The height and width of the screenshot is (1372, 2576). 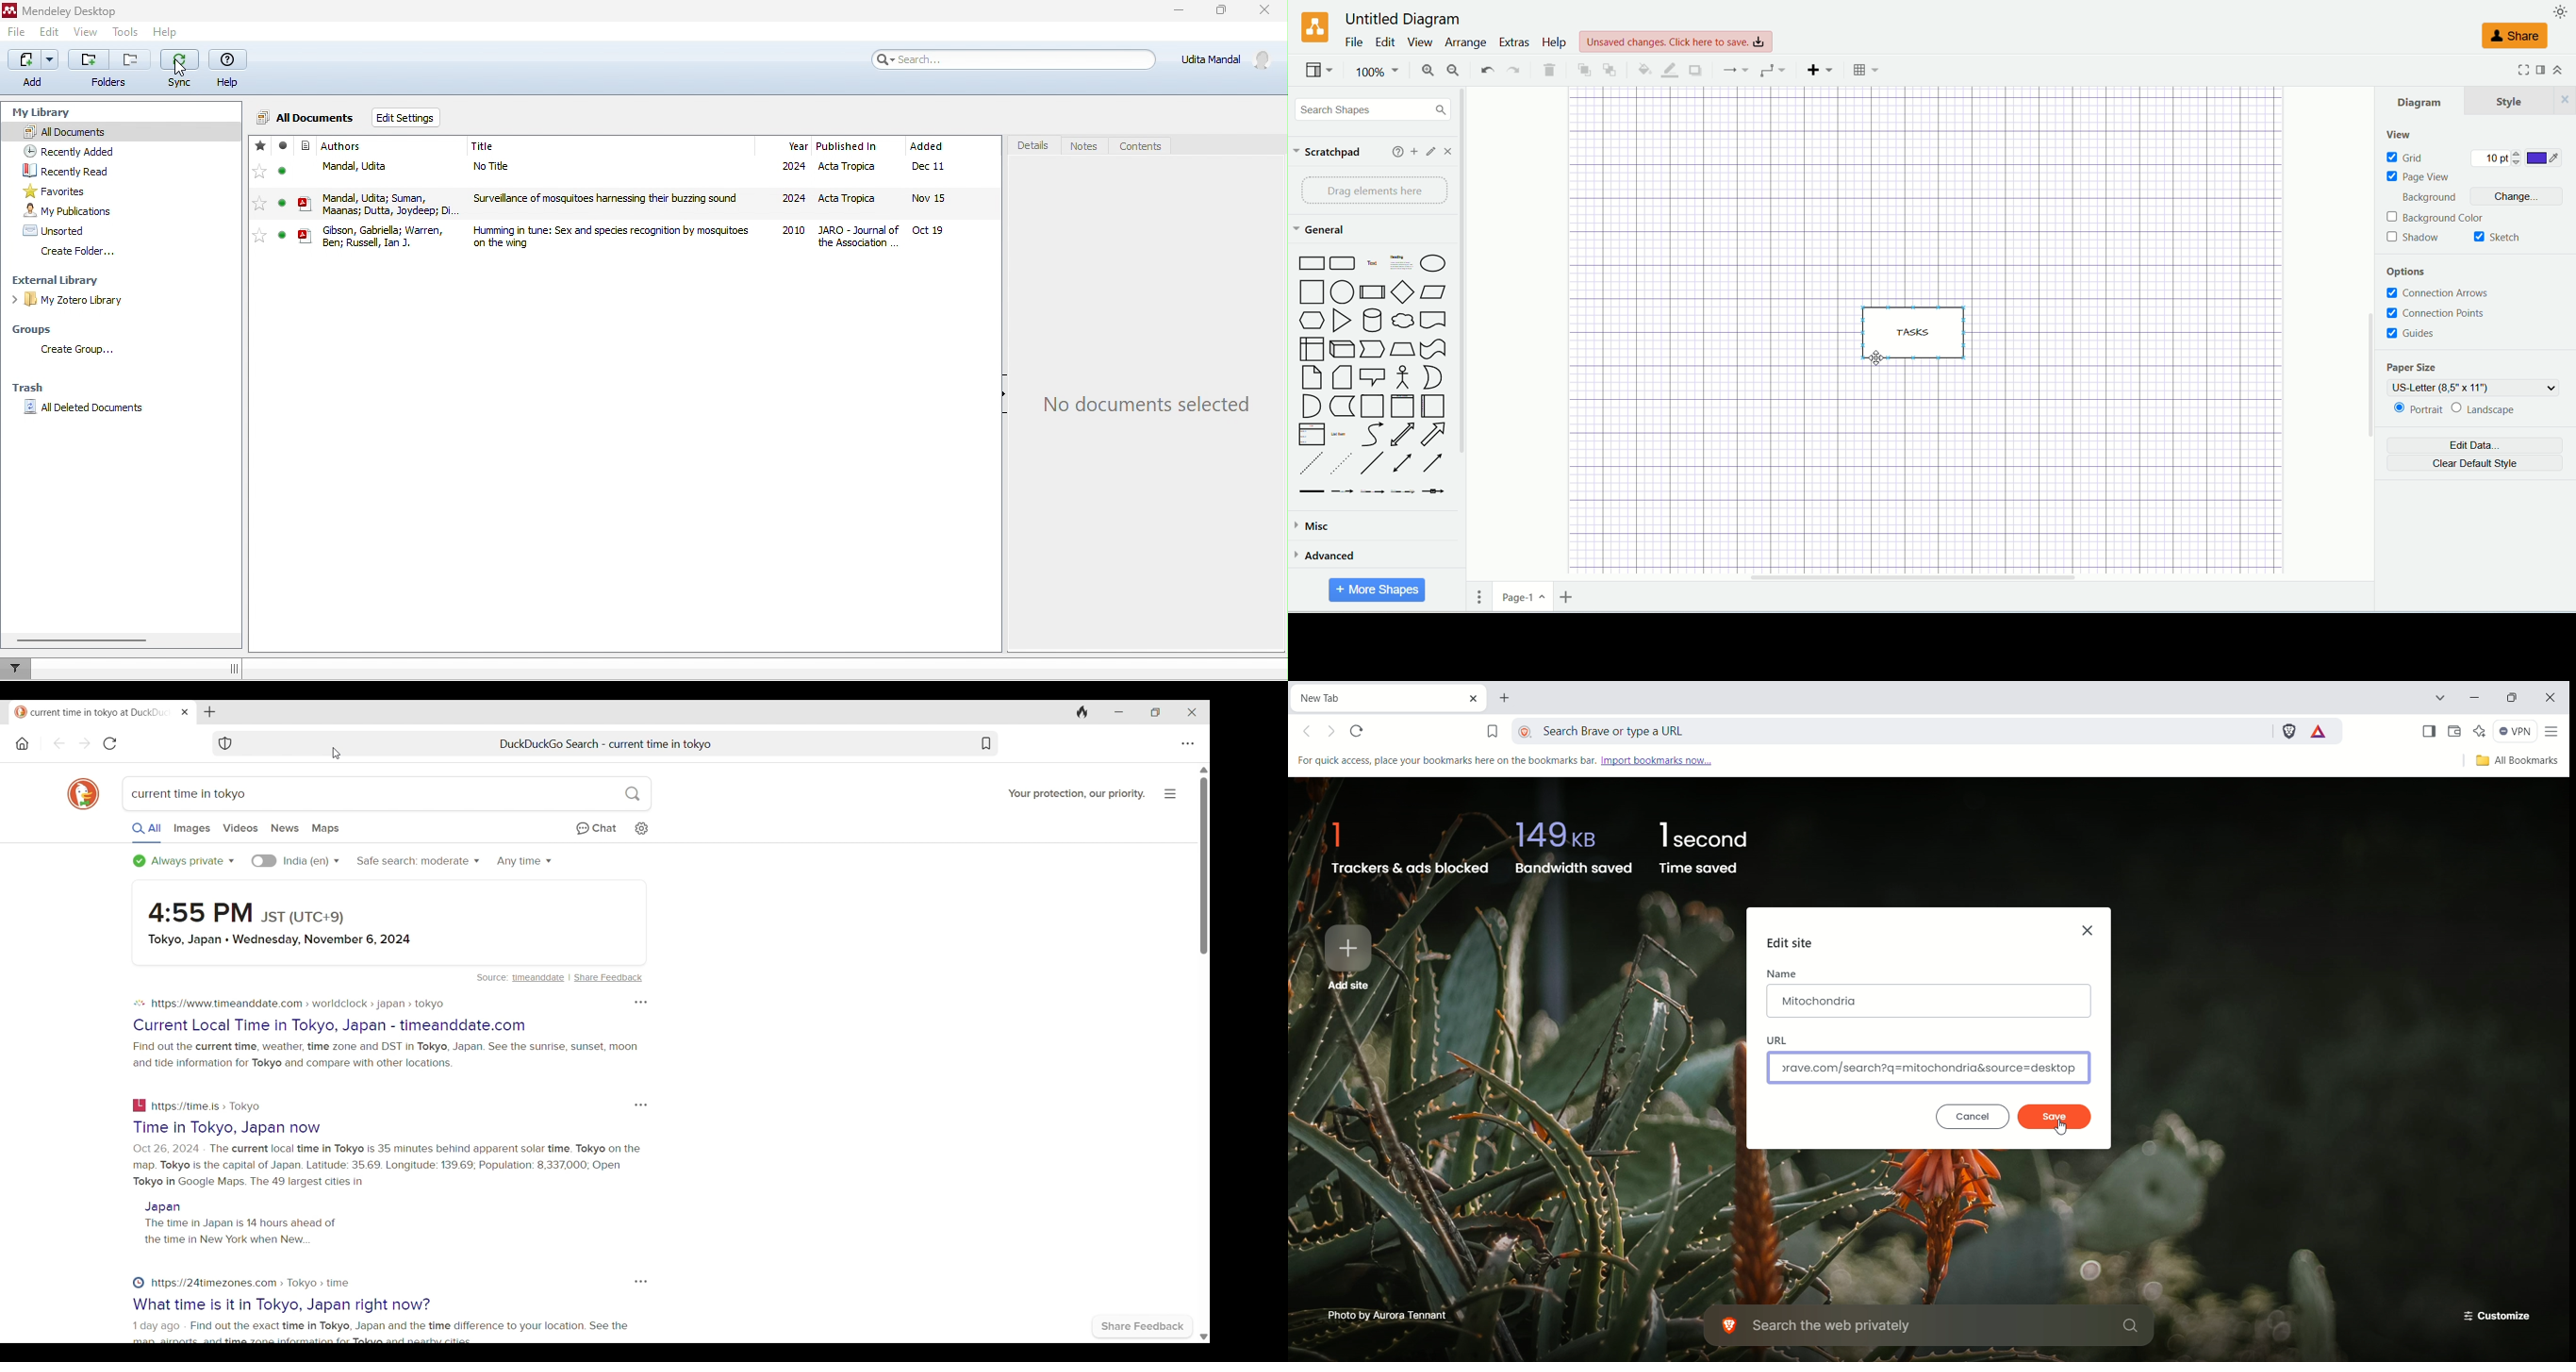 I want to click on Click to go forward, hold to see history, so click(x=1333, y=734).